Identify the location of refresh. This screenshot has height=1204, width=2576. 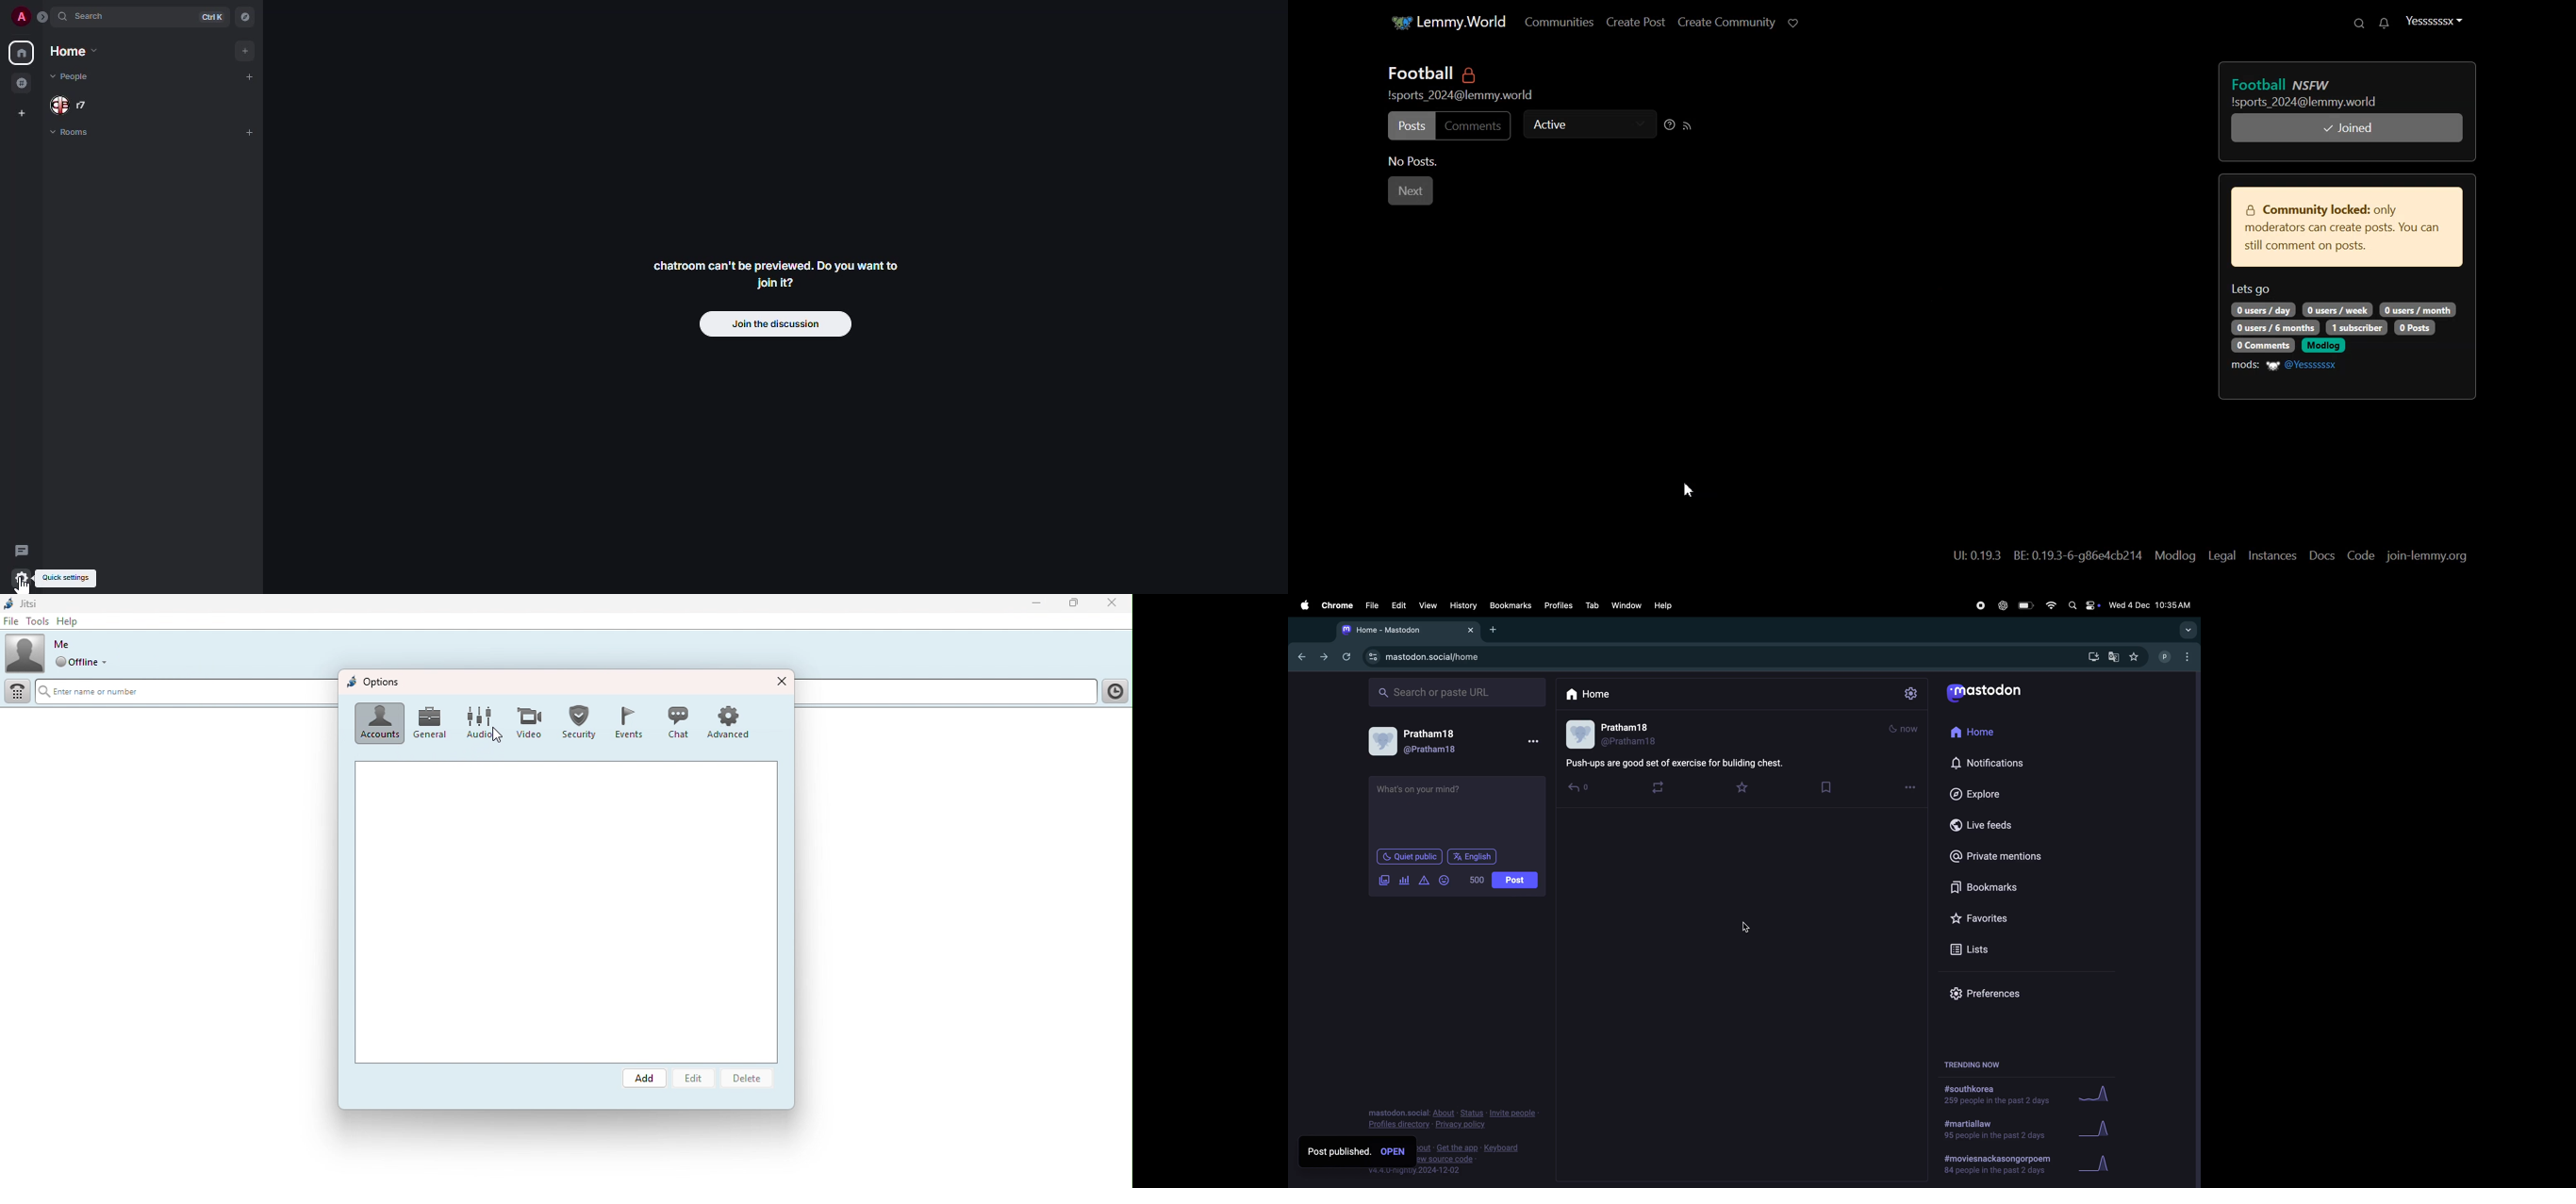
(1346, 656).